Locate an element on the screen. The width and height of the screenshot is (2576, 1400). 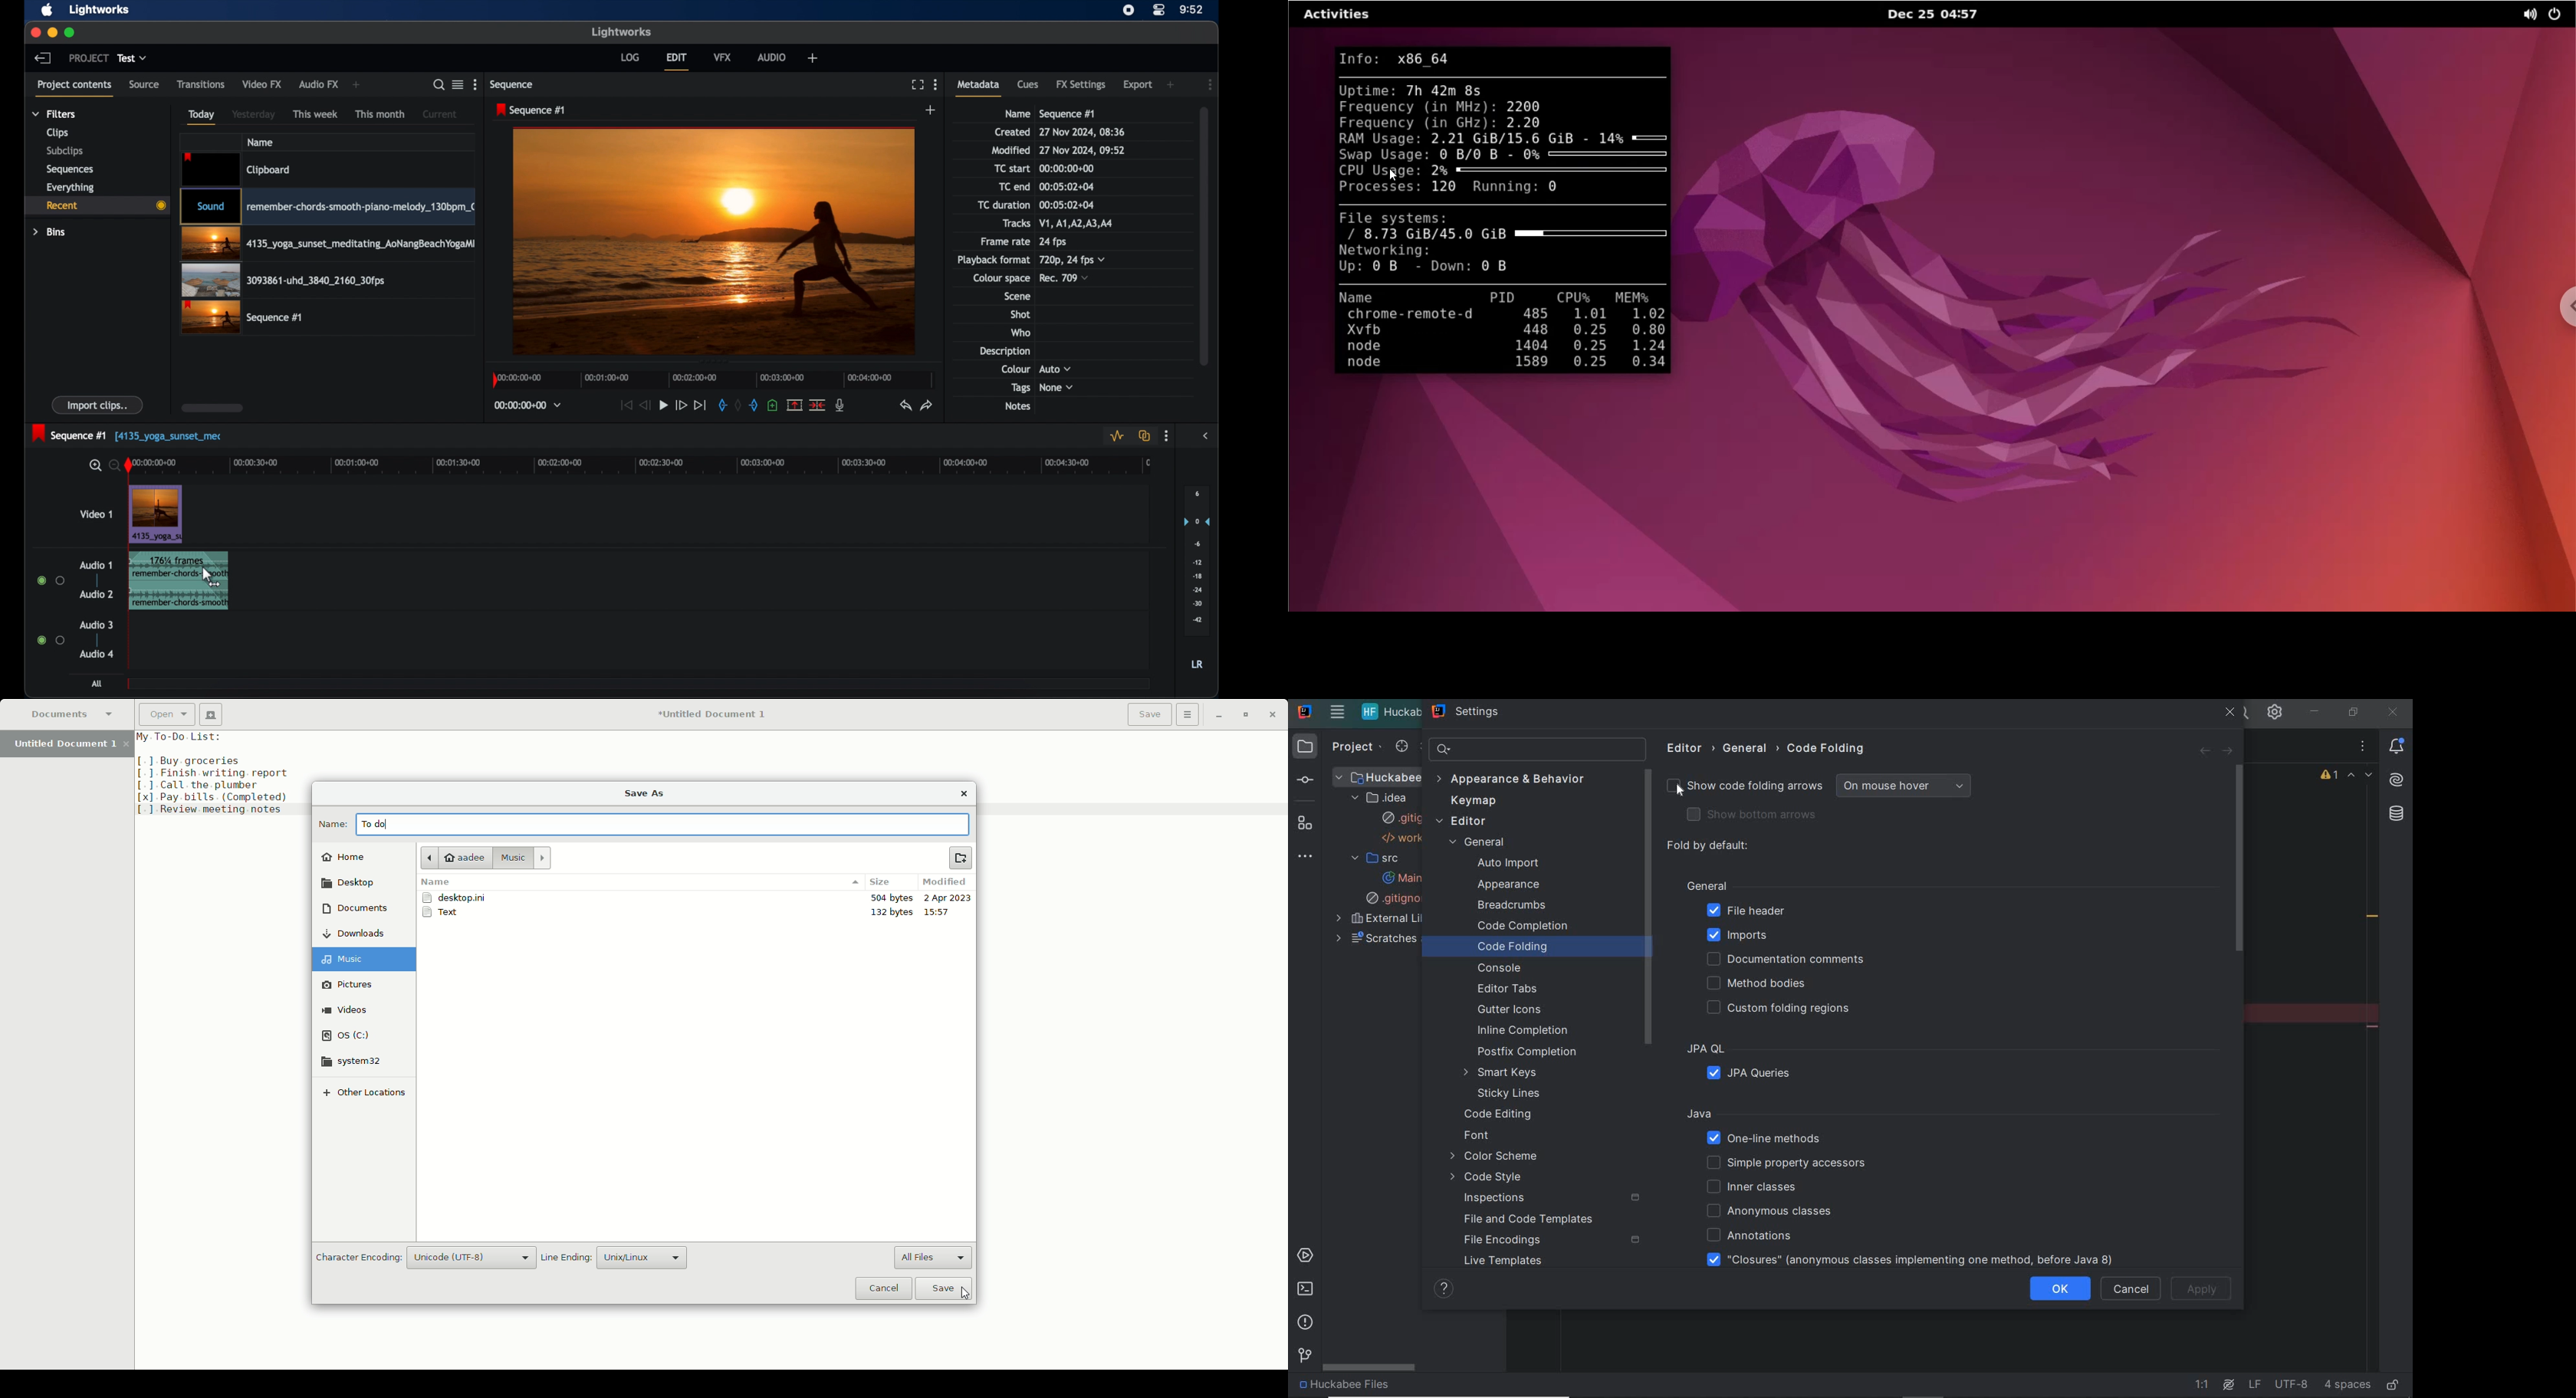
today is located at coordinates (201, 117).